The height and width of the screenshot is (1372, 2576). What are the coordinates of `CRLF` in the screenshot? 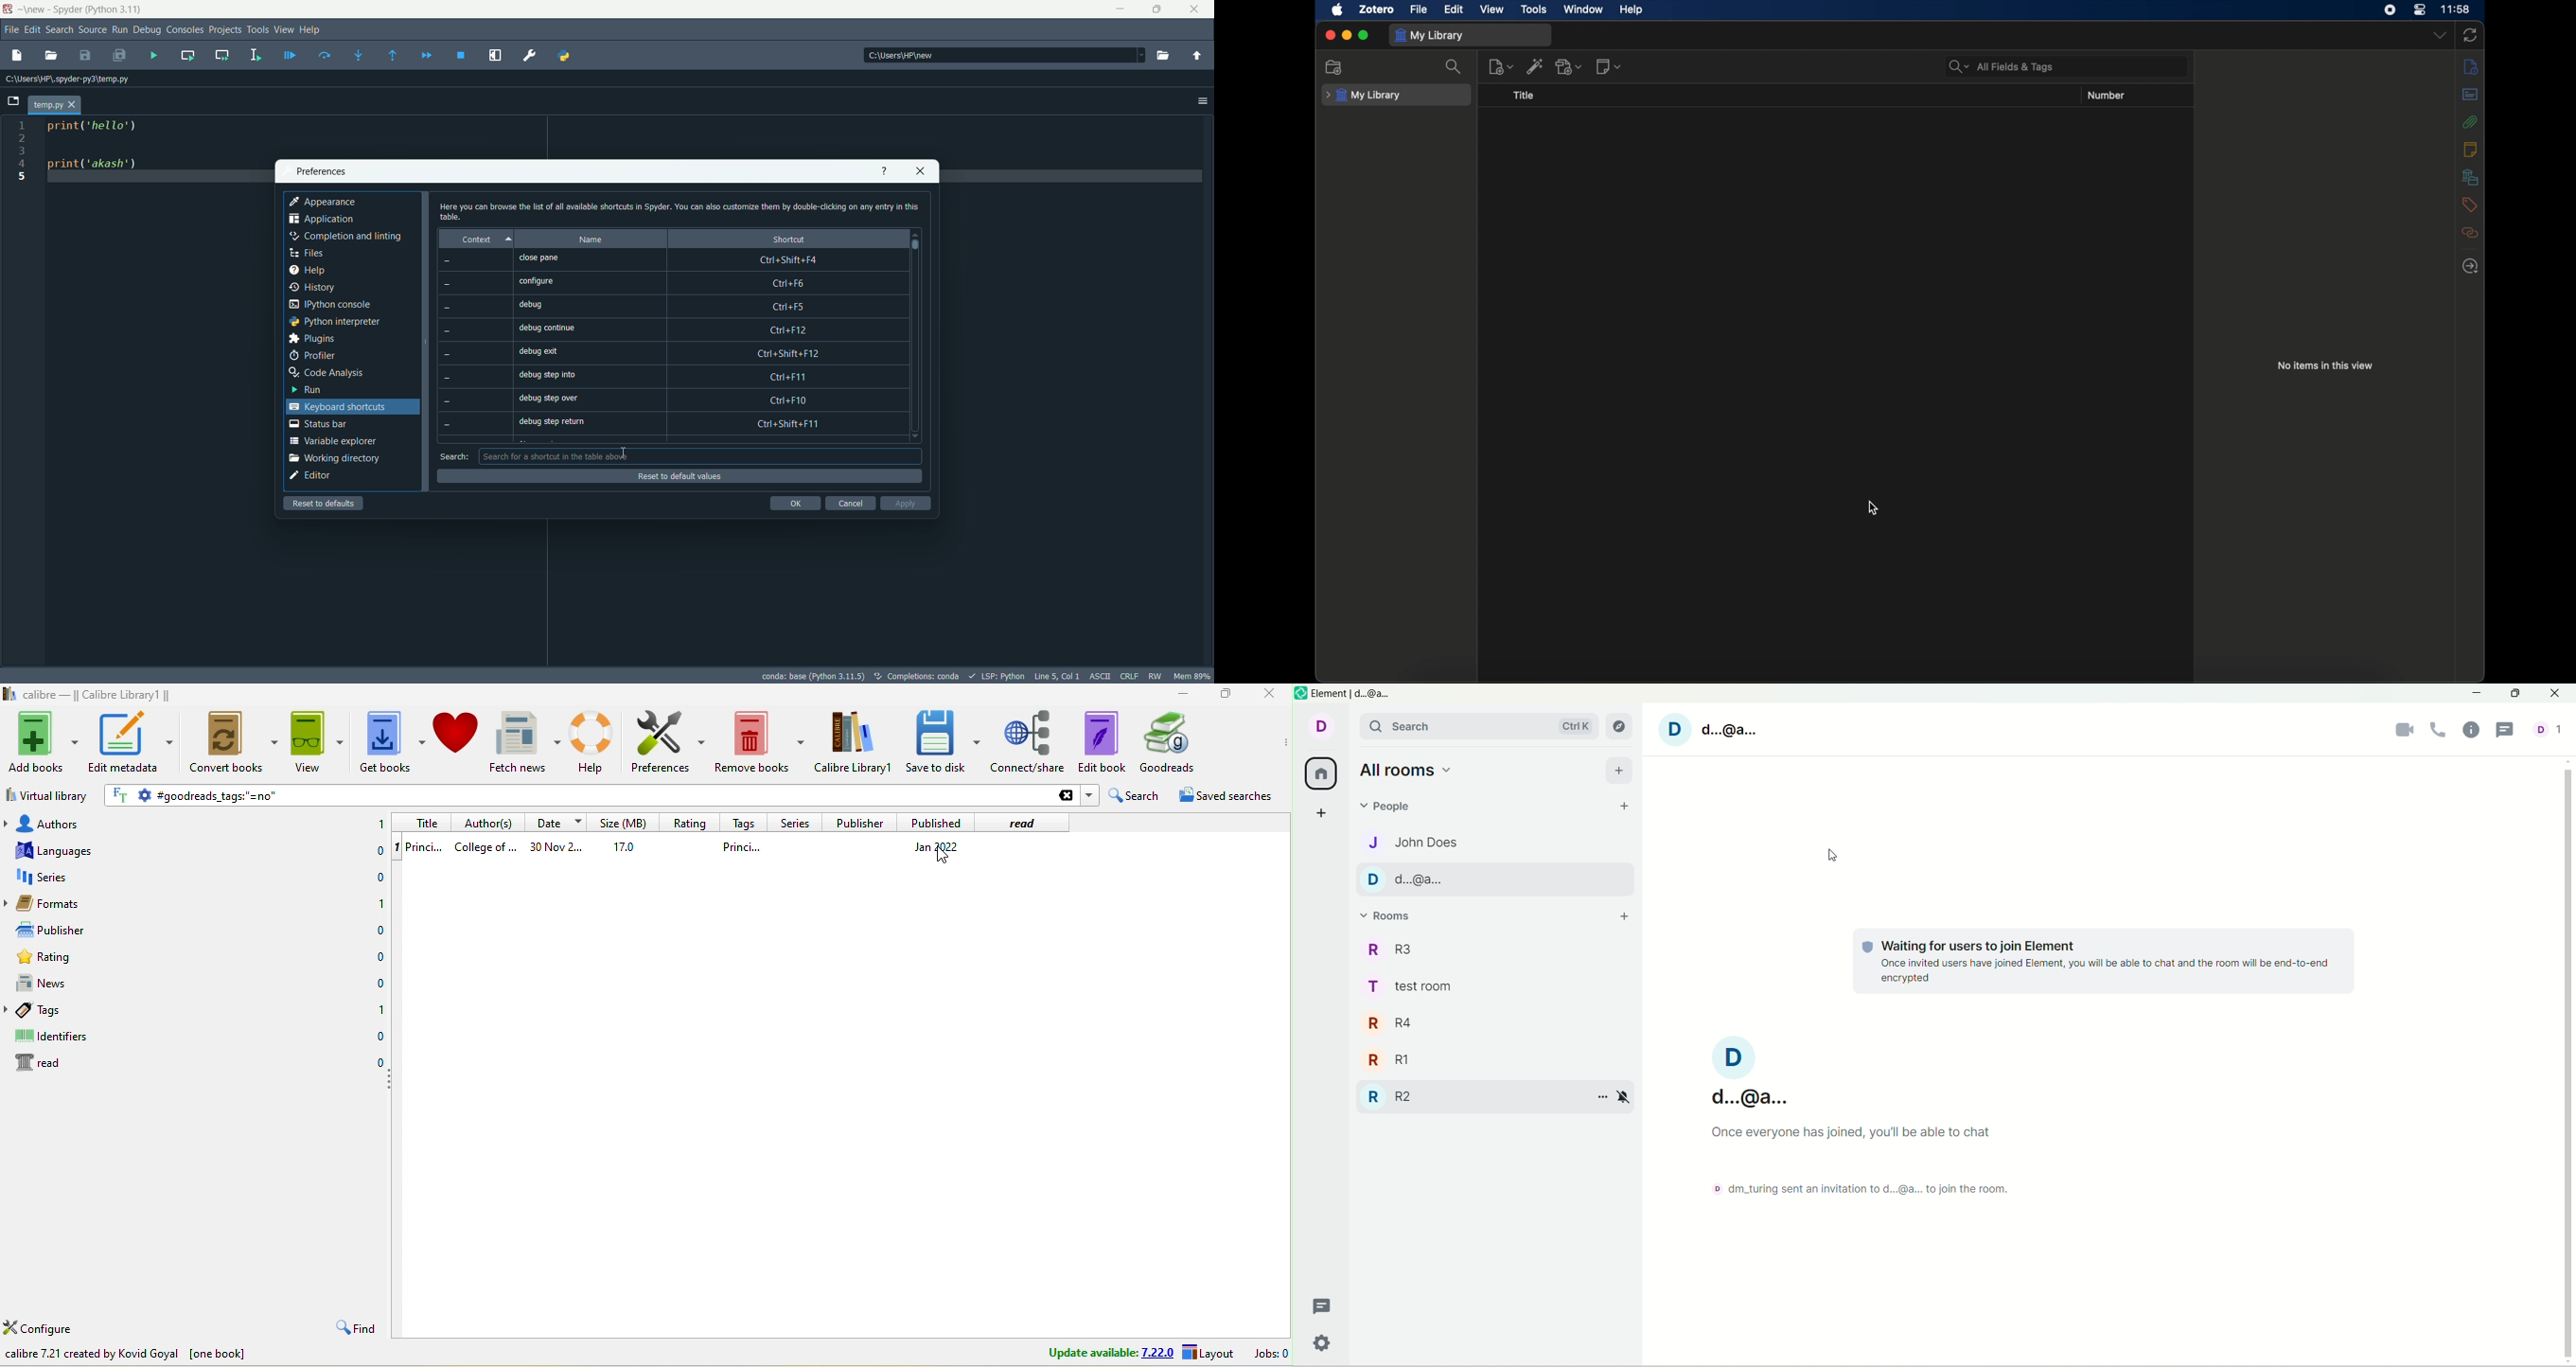 It's located at (1129, 675).